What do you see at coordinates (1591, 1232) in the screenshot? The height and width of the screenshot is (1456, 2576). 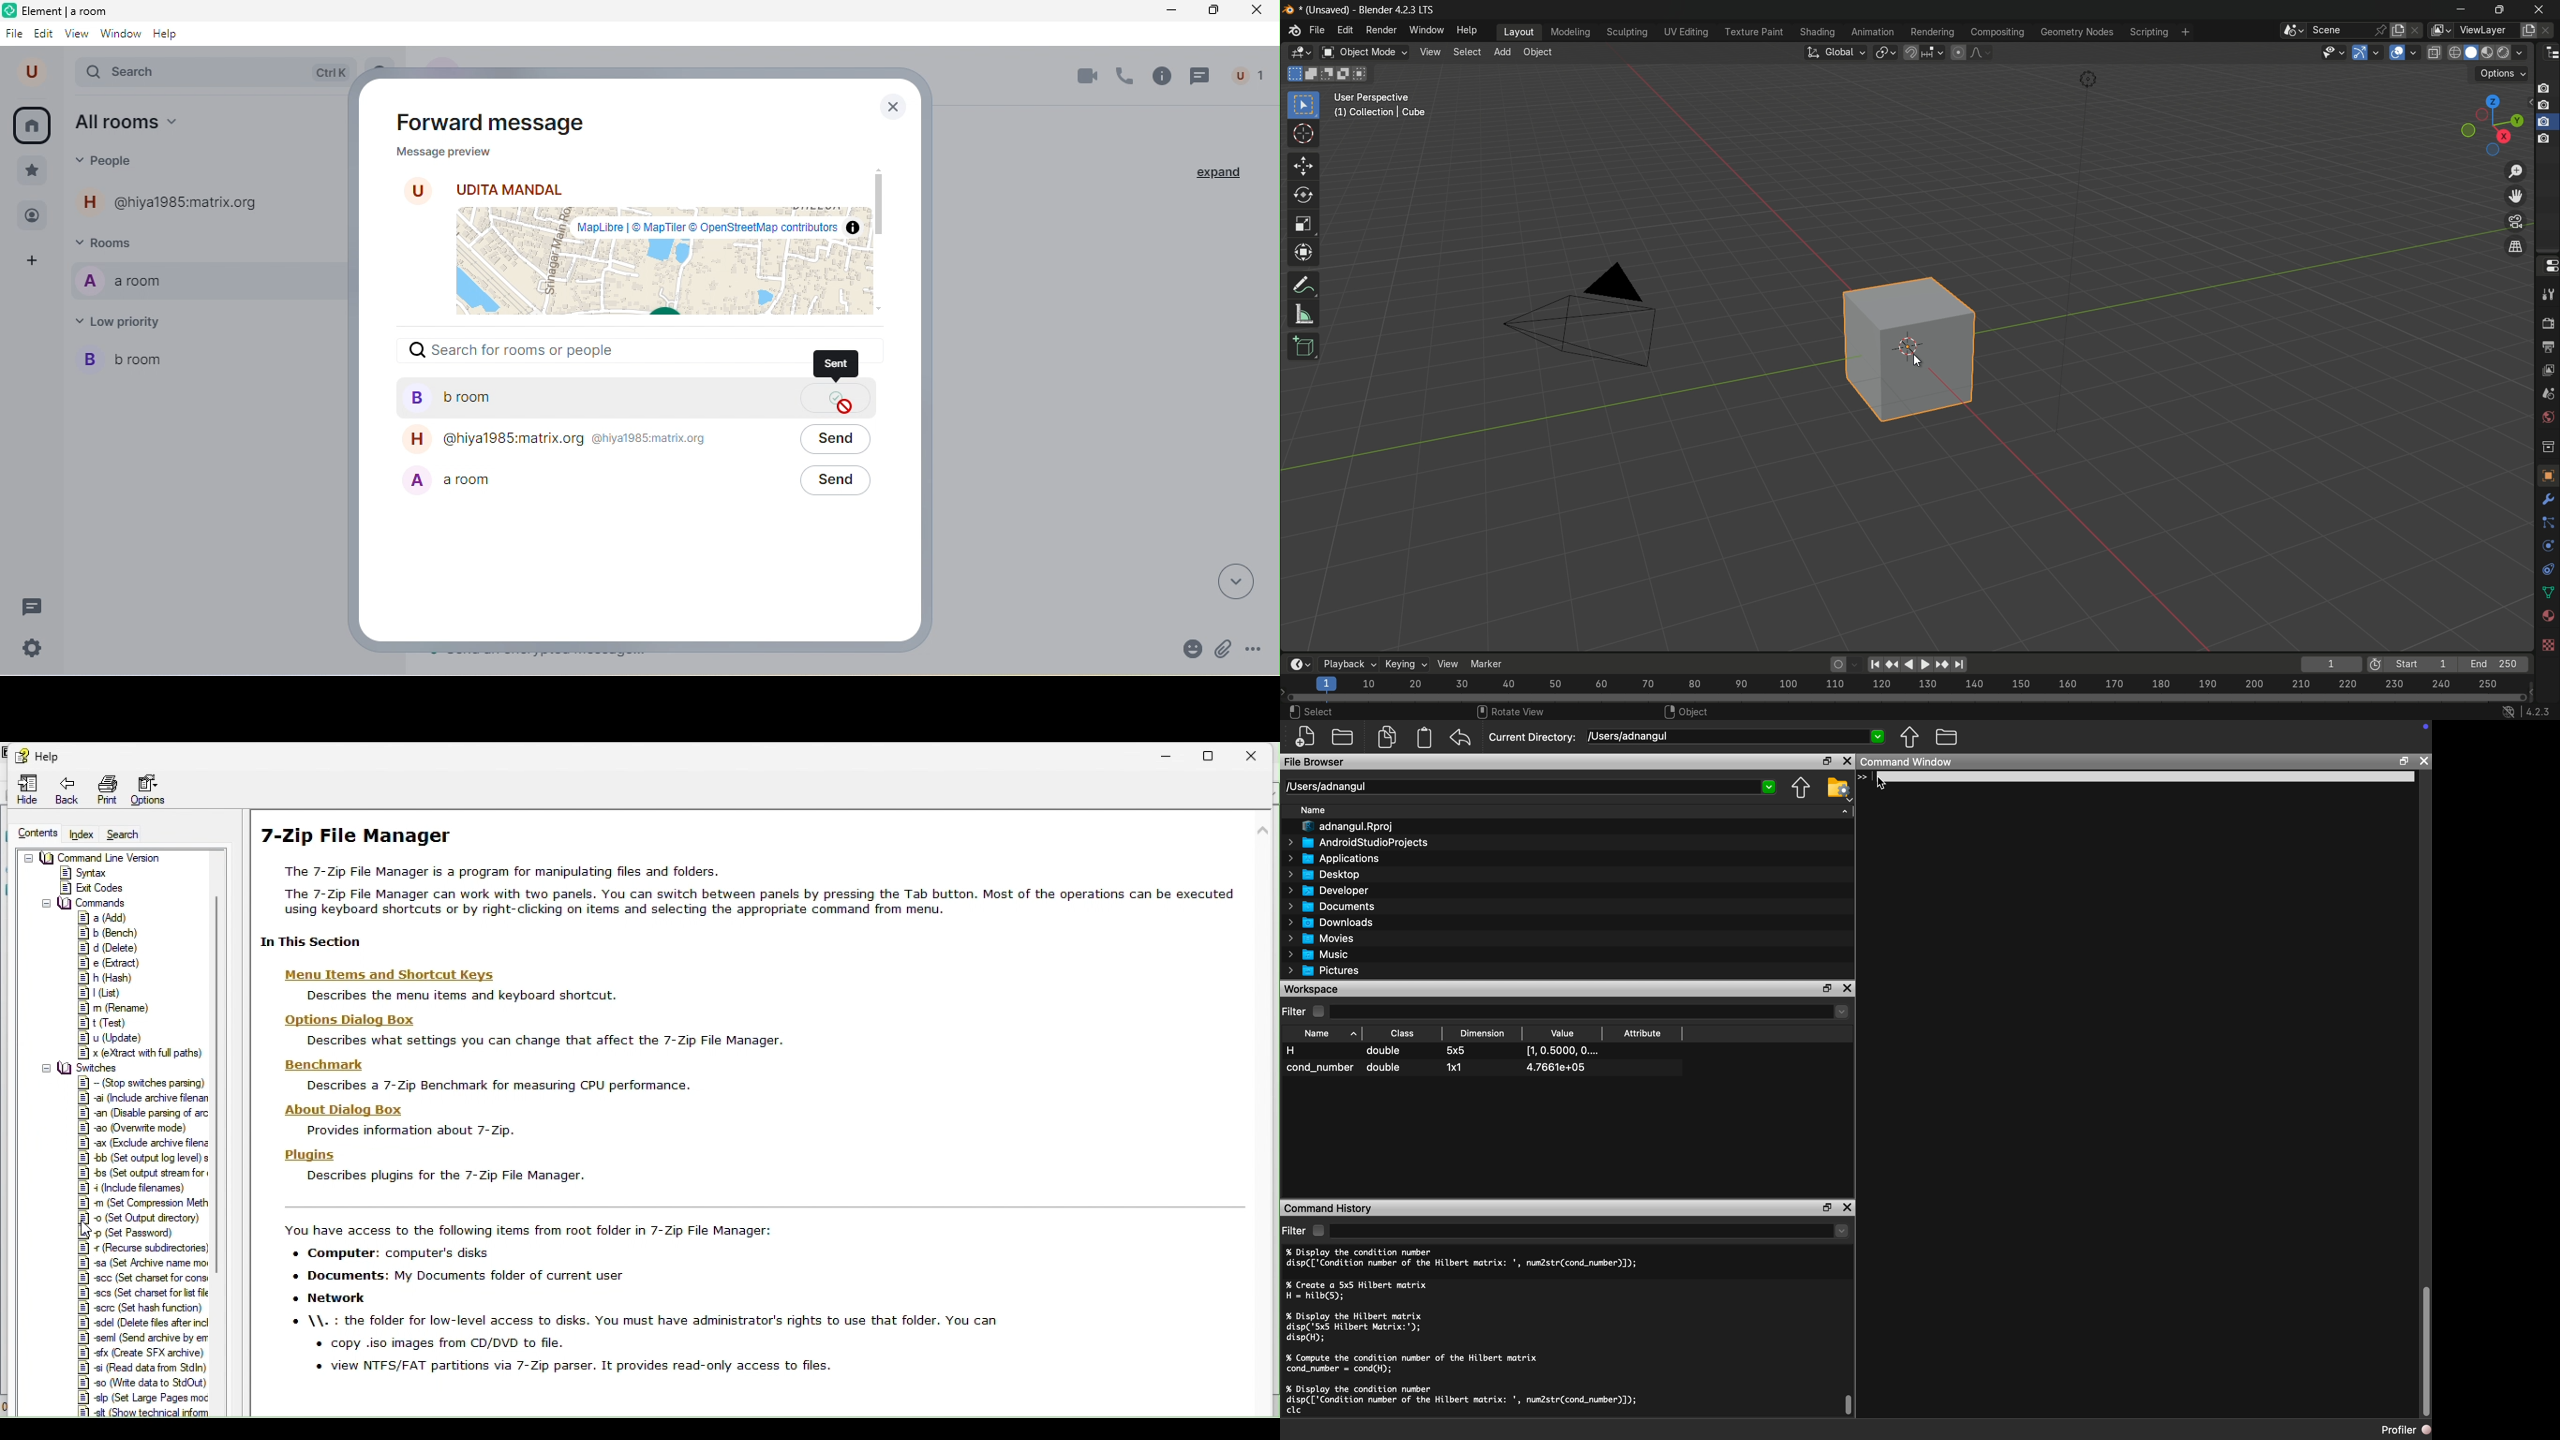 I see `dropdown` at bounding box center [1591, 1232].